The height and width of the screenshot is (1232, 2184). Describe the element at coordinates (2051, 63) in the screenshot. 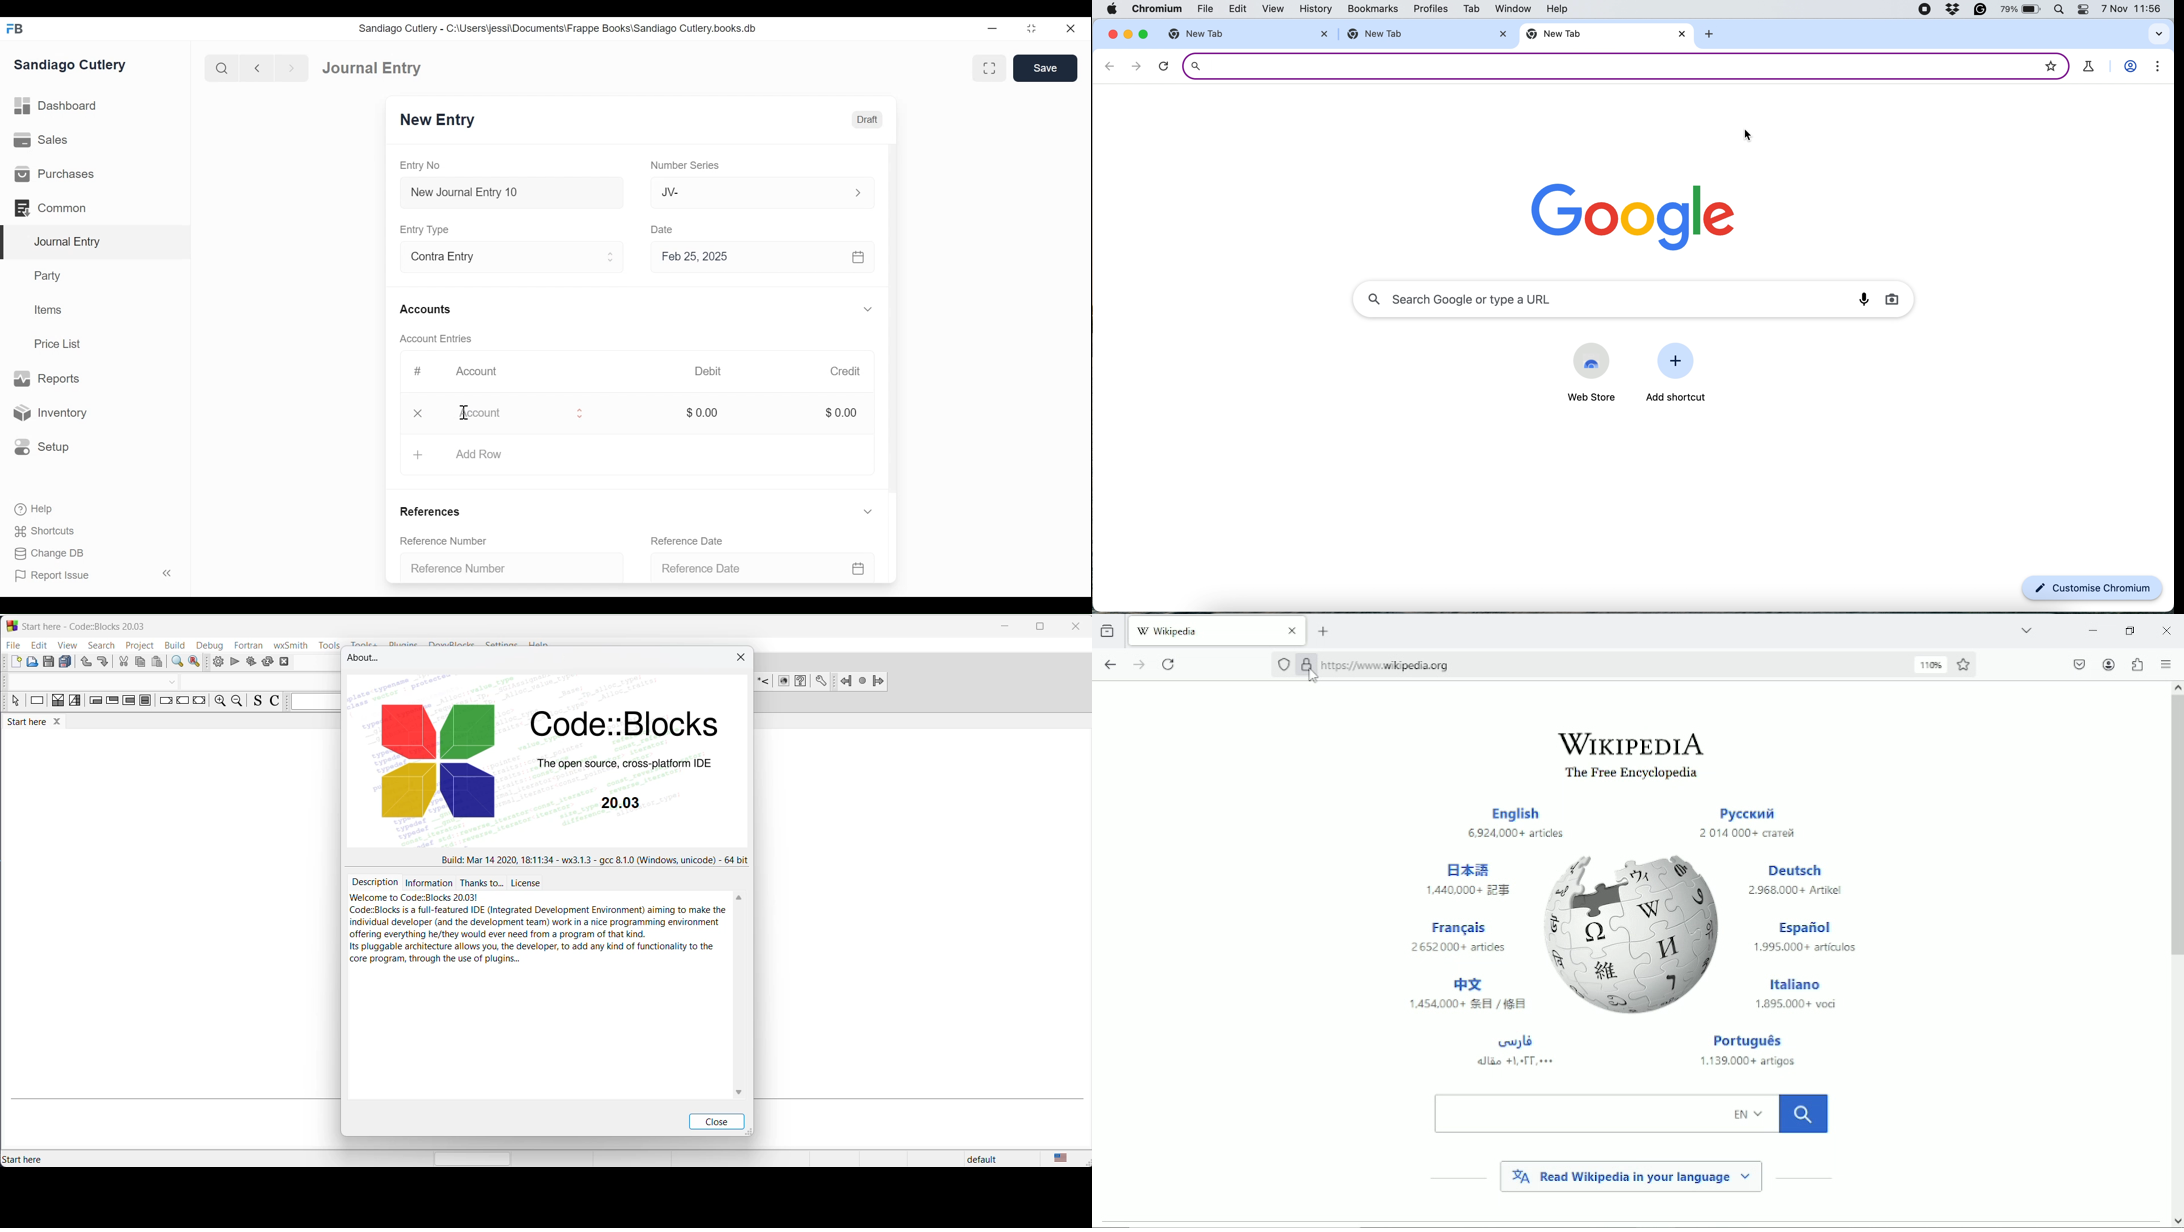

I see `bookmark` at that location.